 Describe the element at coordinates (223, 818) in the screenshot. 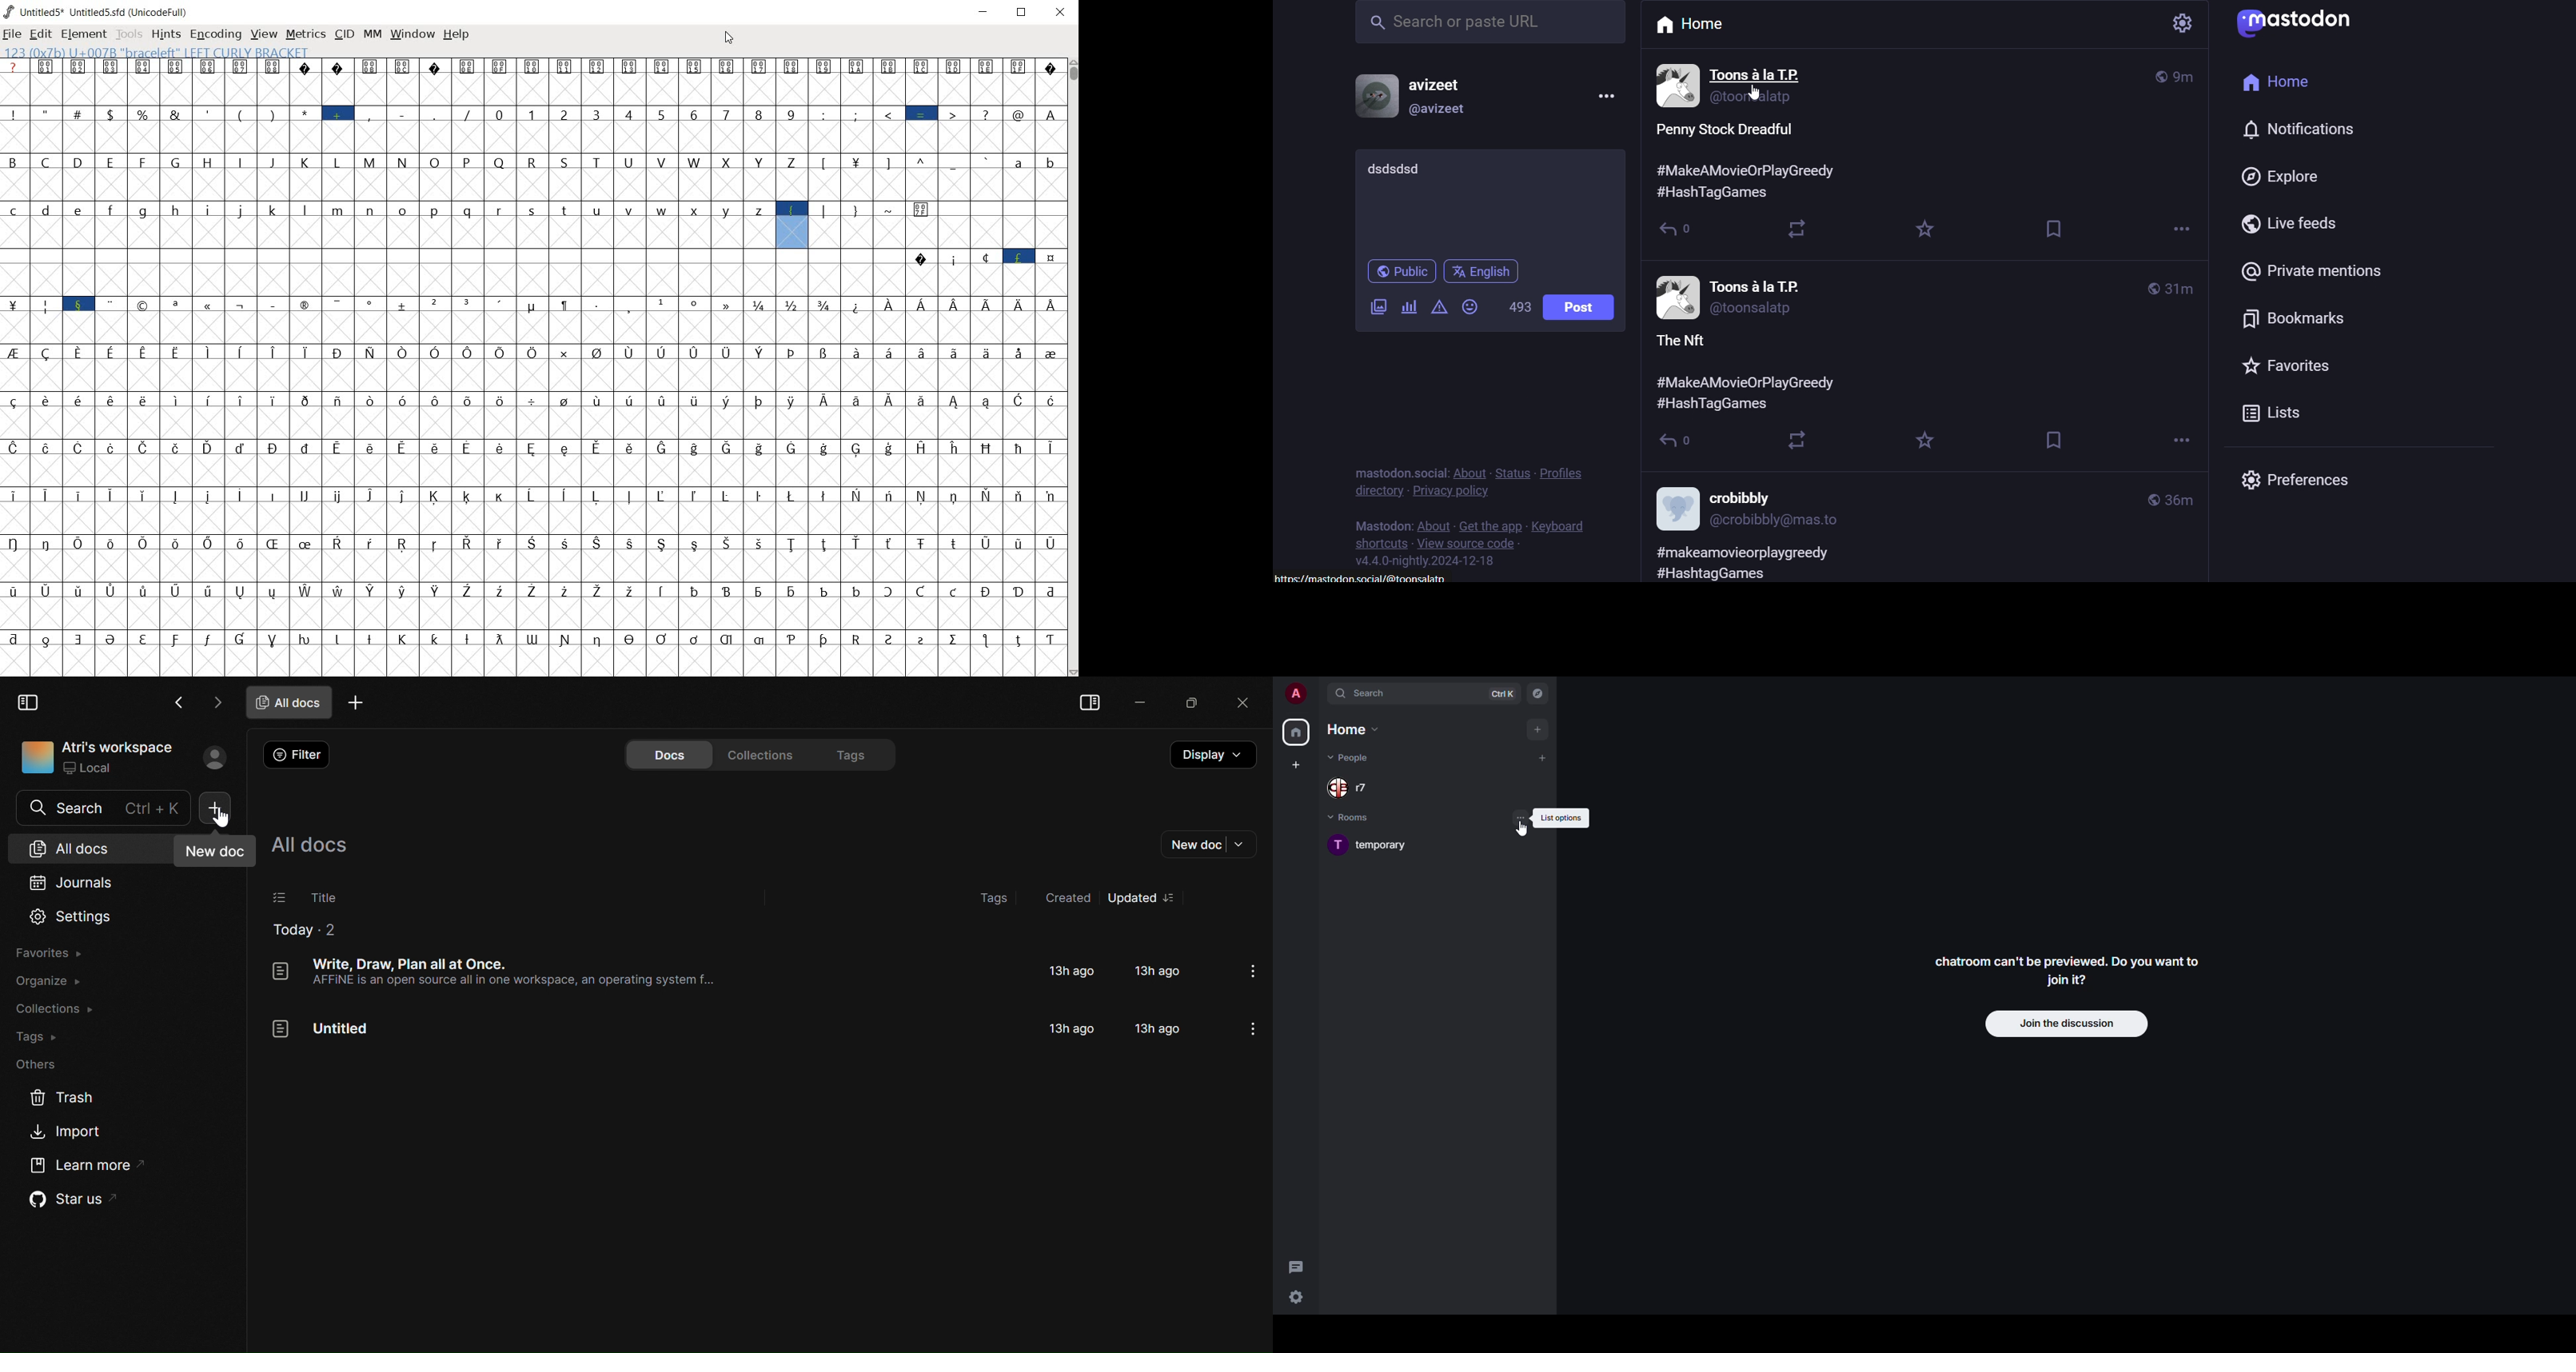

I see `cursor` at that location.